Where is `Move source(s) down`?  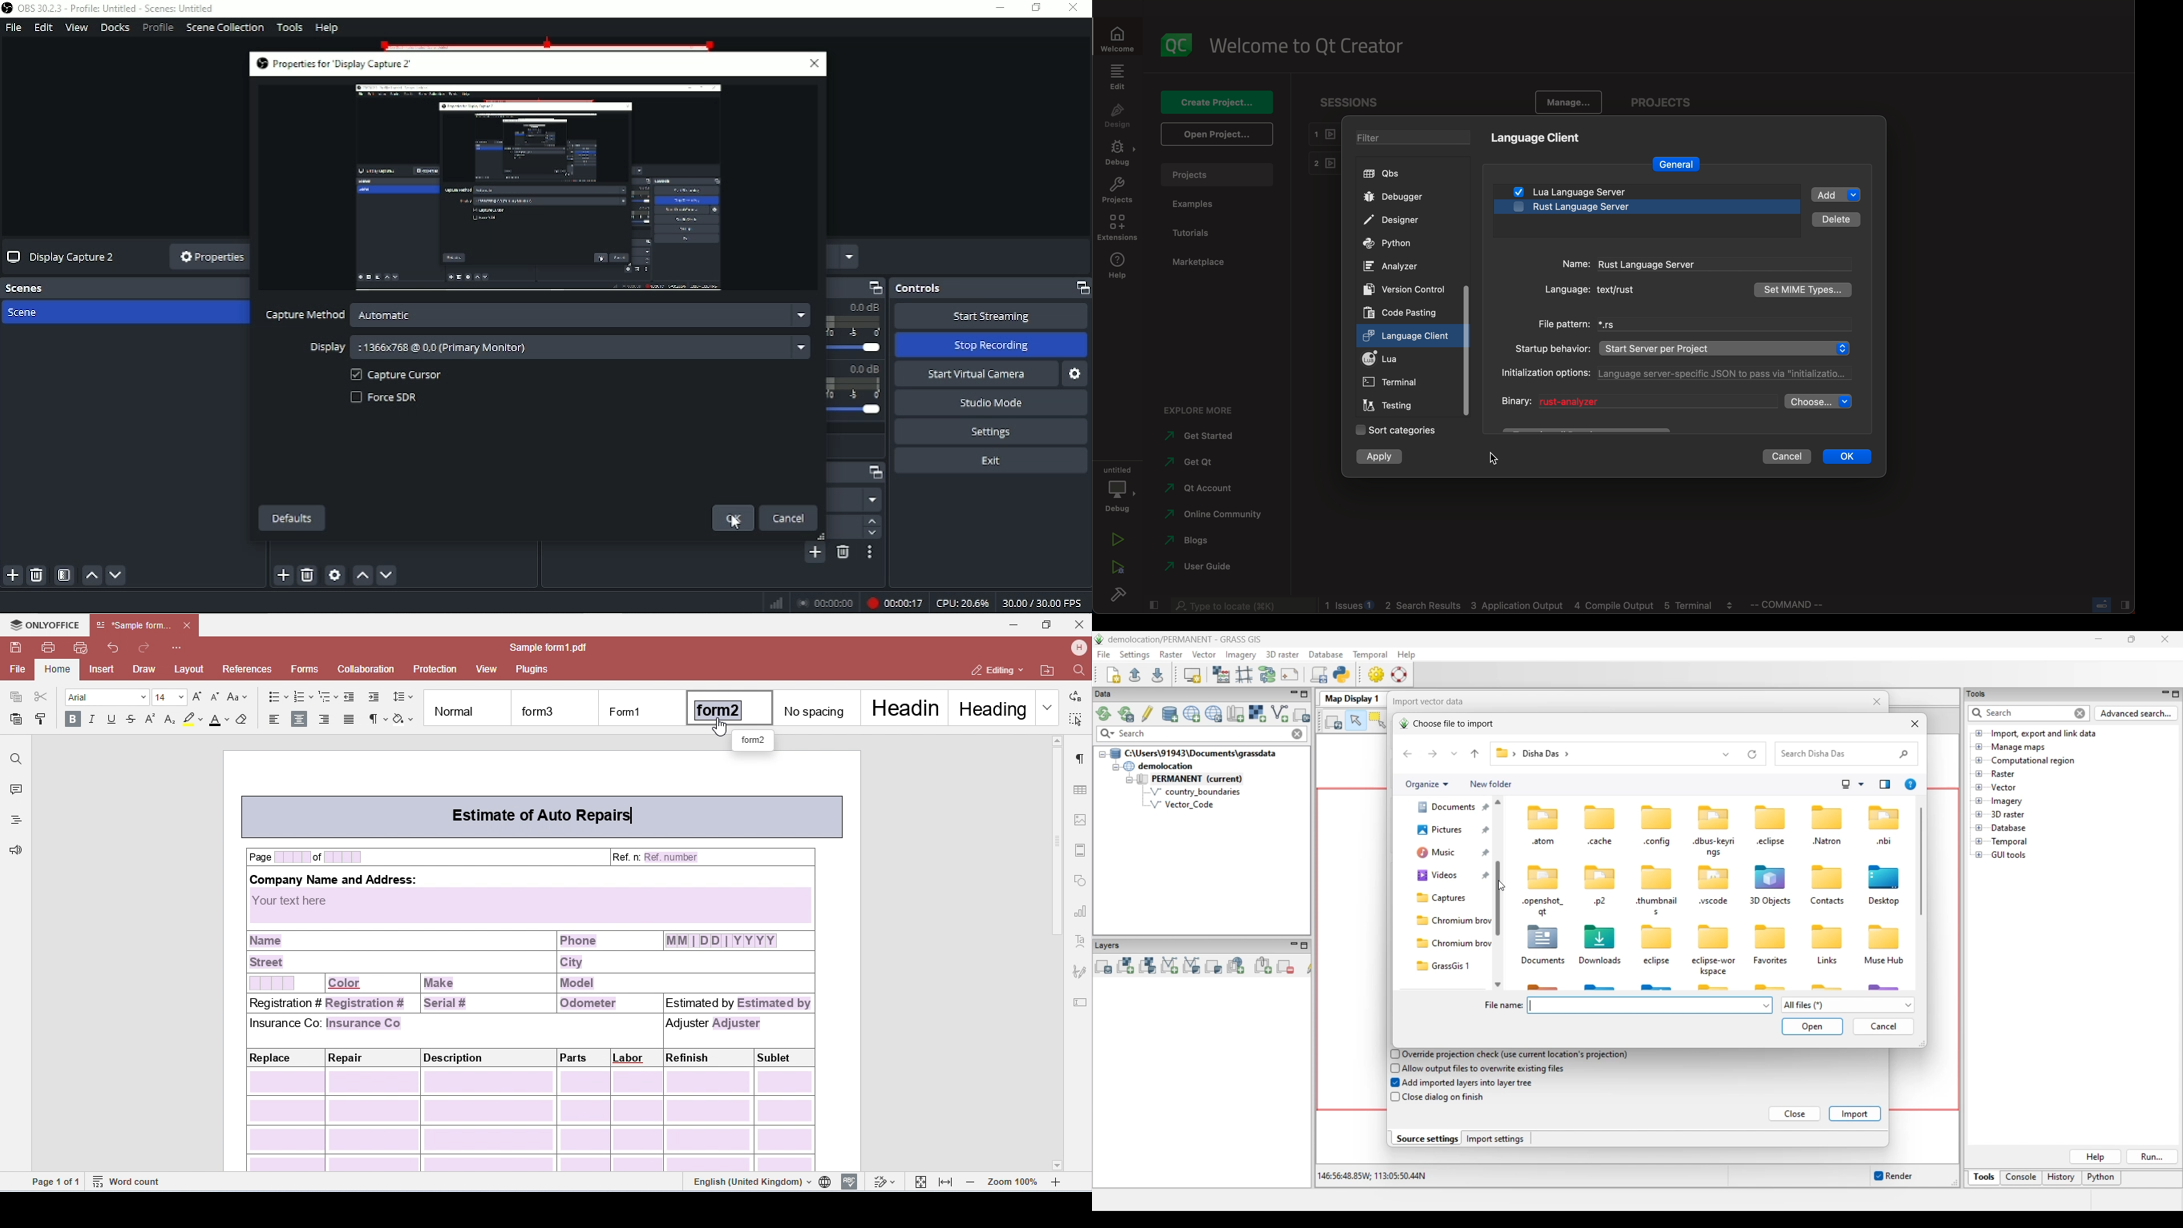 Move source(s) down is located at coordinates (387, 575).